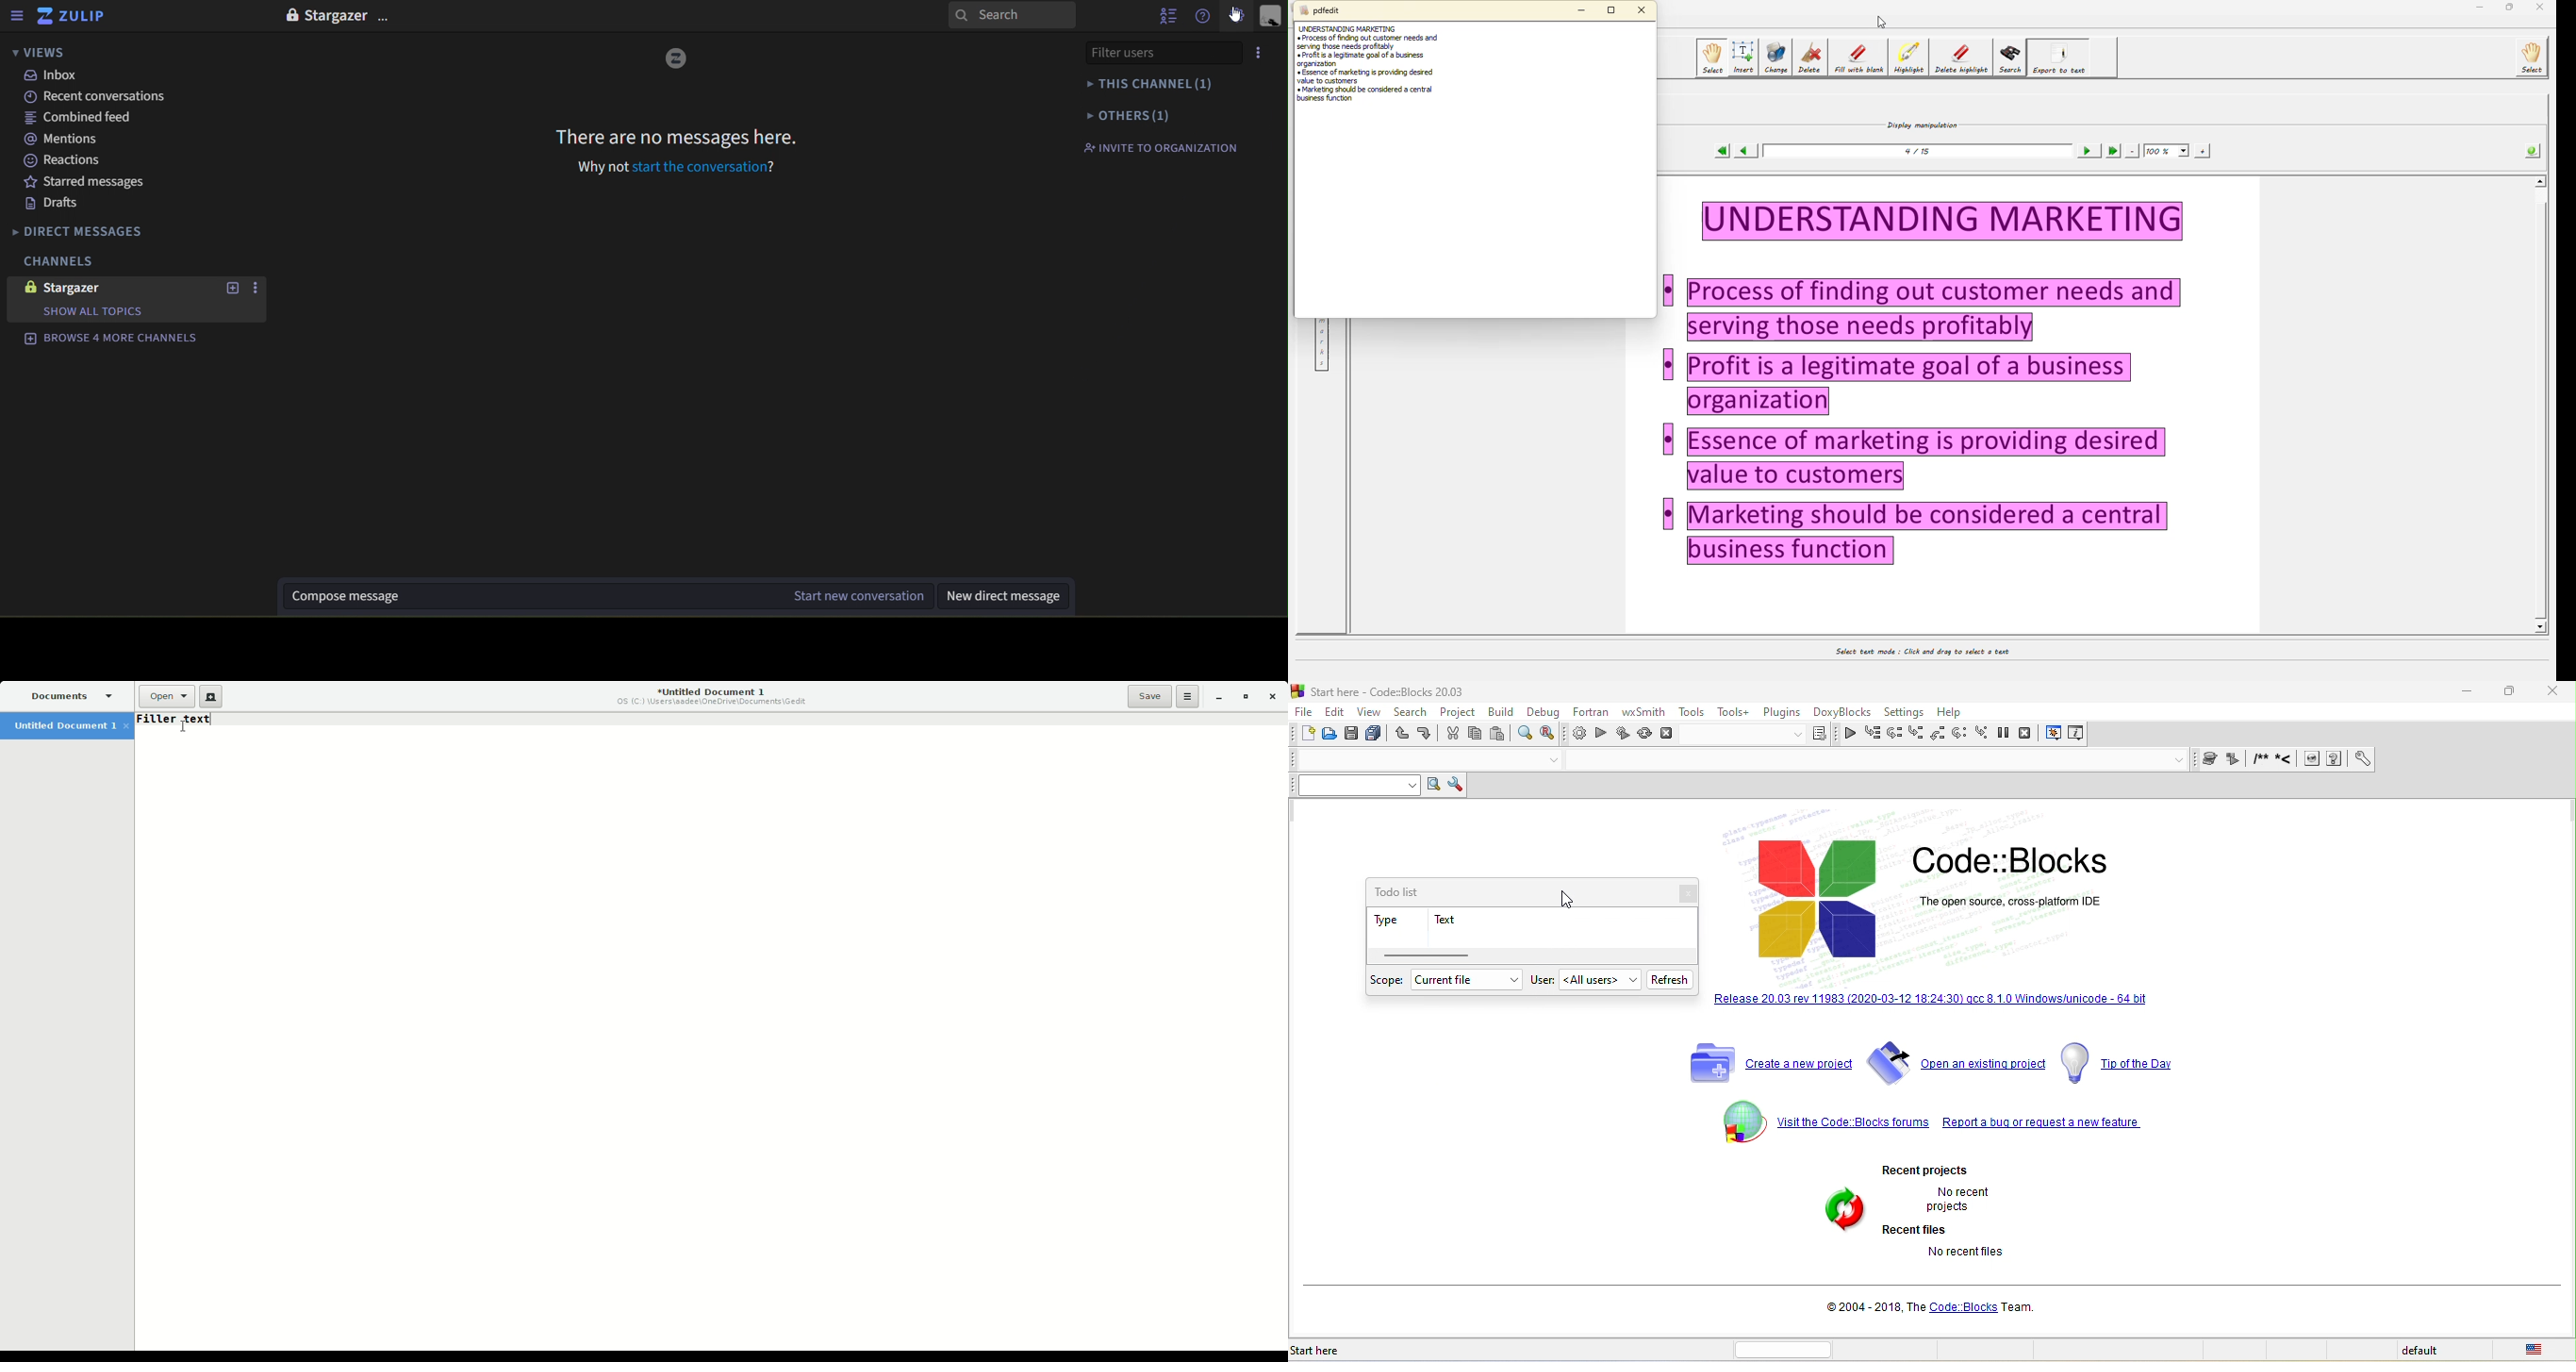 This screenshot has height=1372, width=2576. I want to click on text, so click(1461, 920).